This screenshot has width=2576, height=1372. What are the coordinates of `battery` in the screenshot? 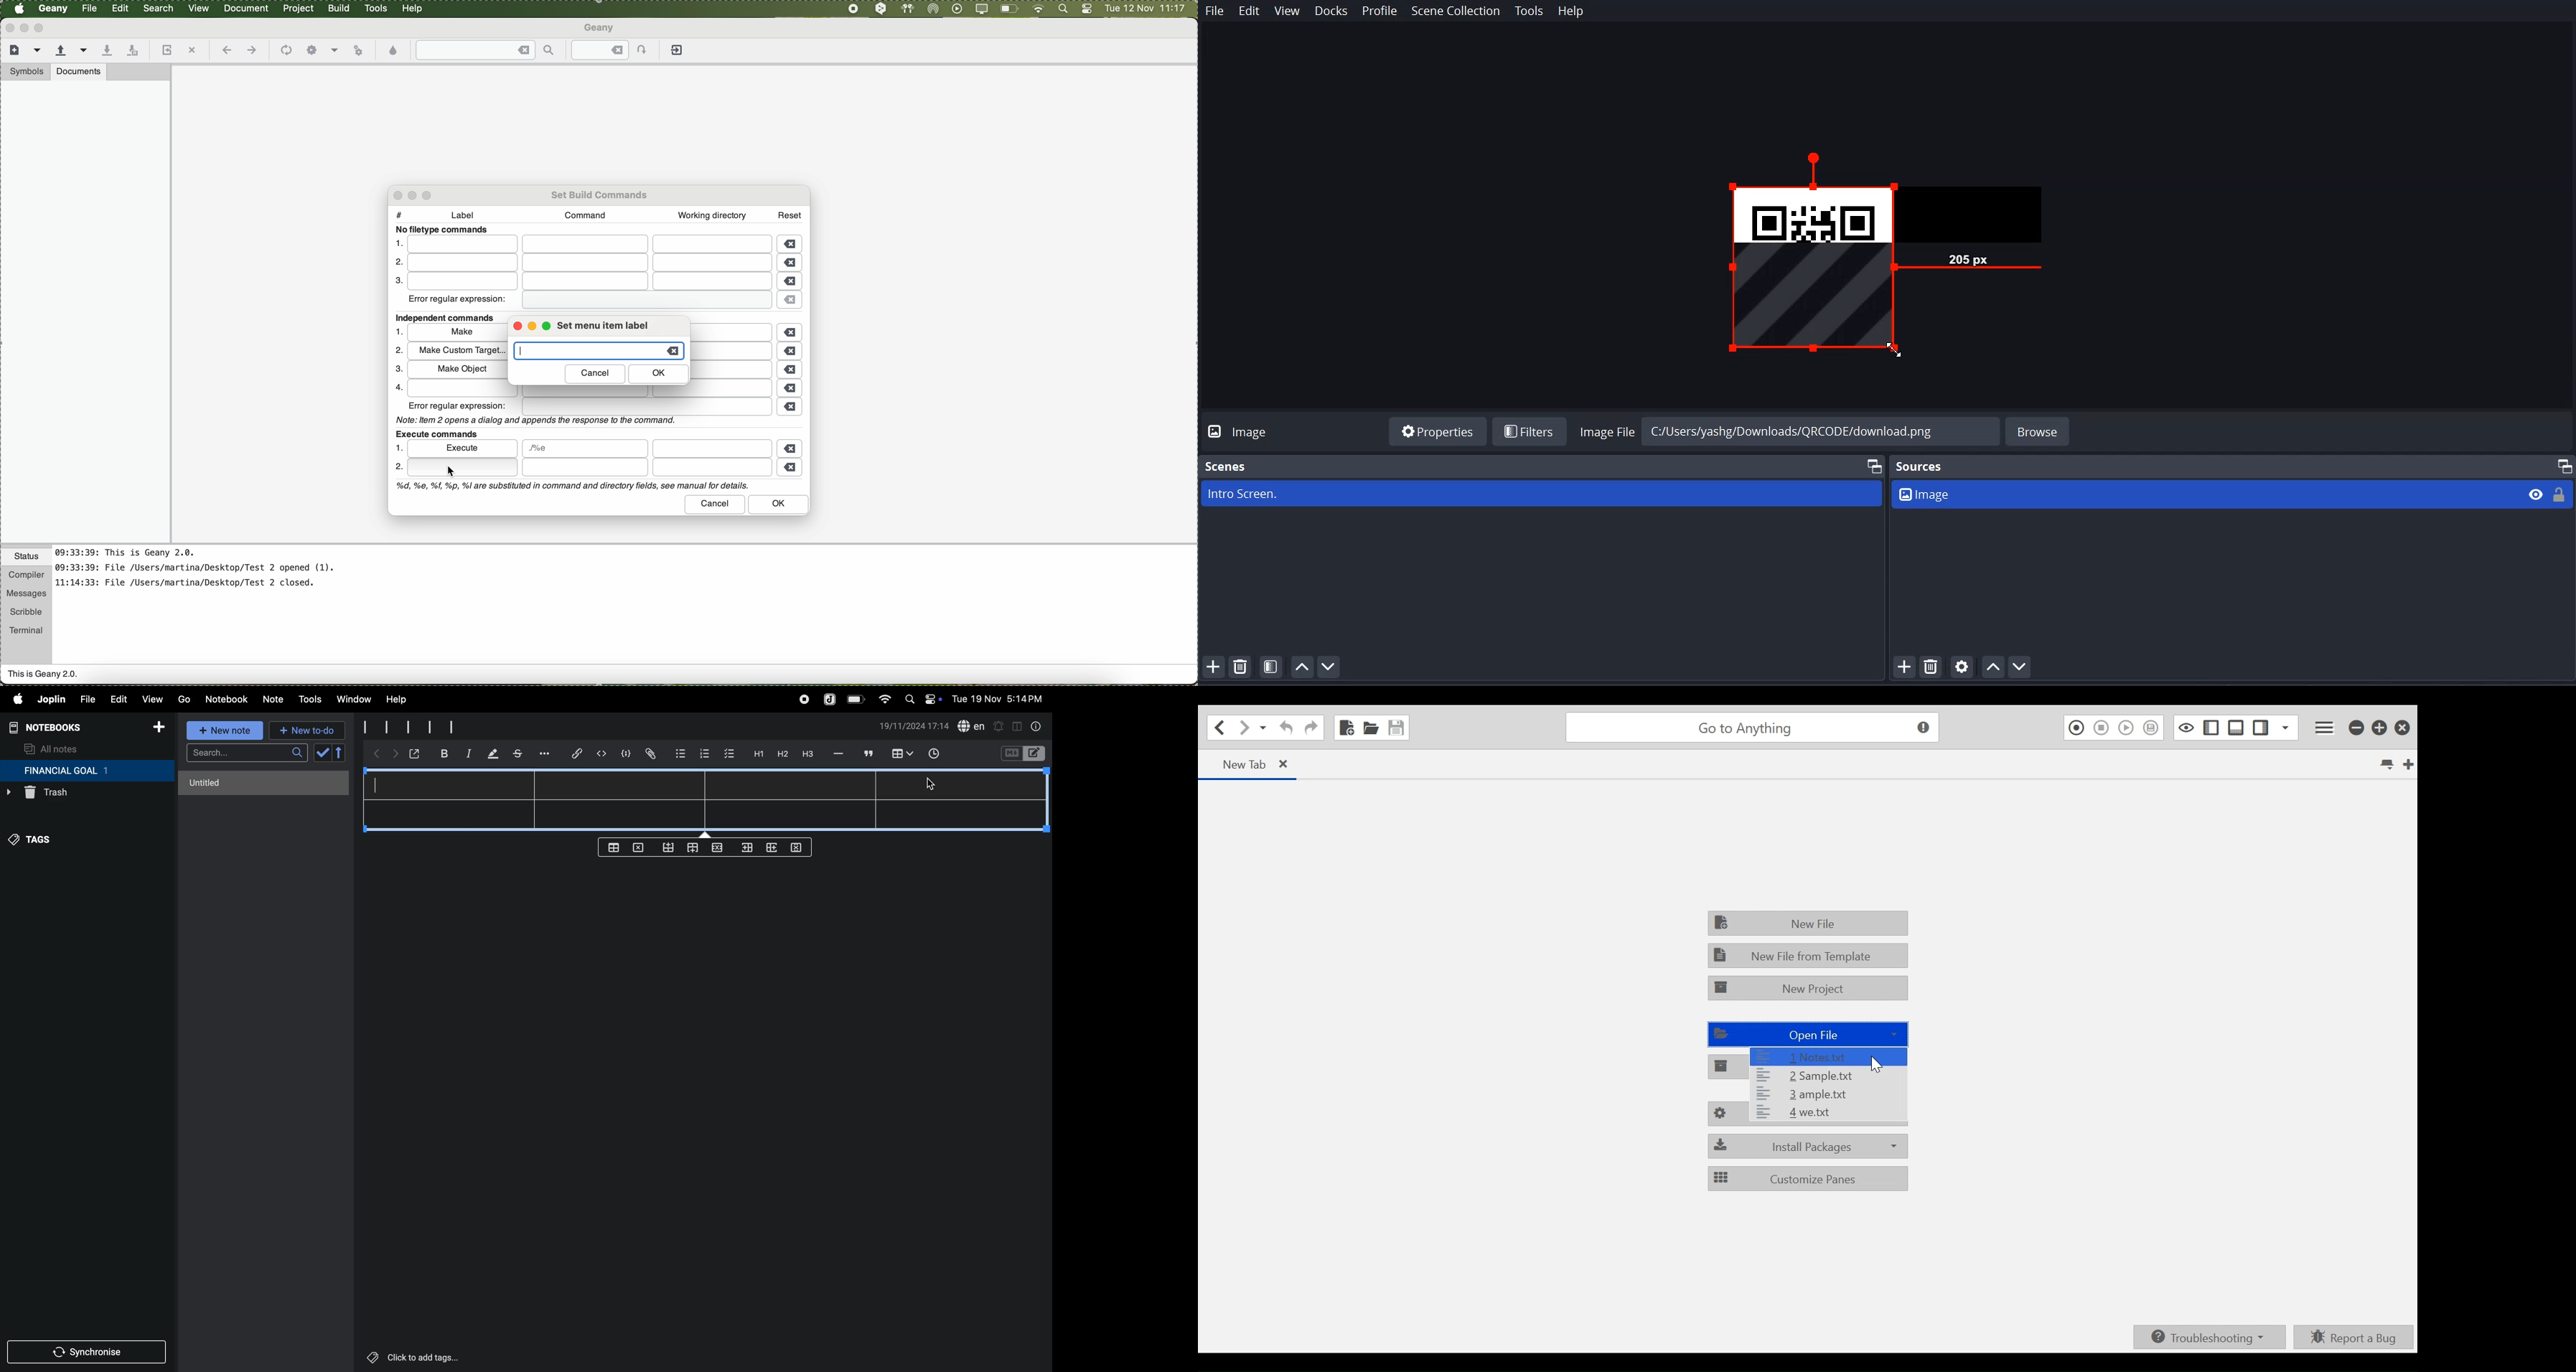 It's located at (857, 699).